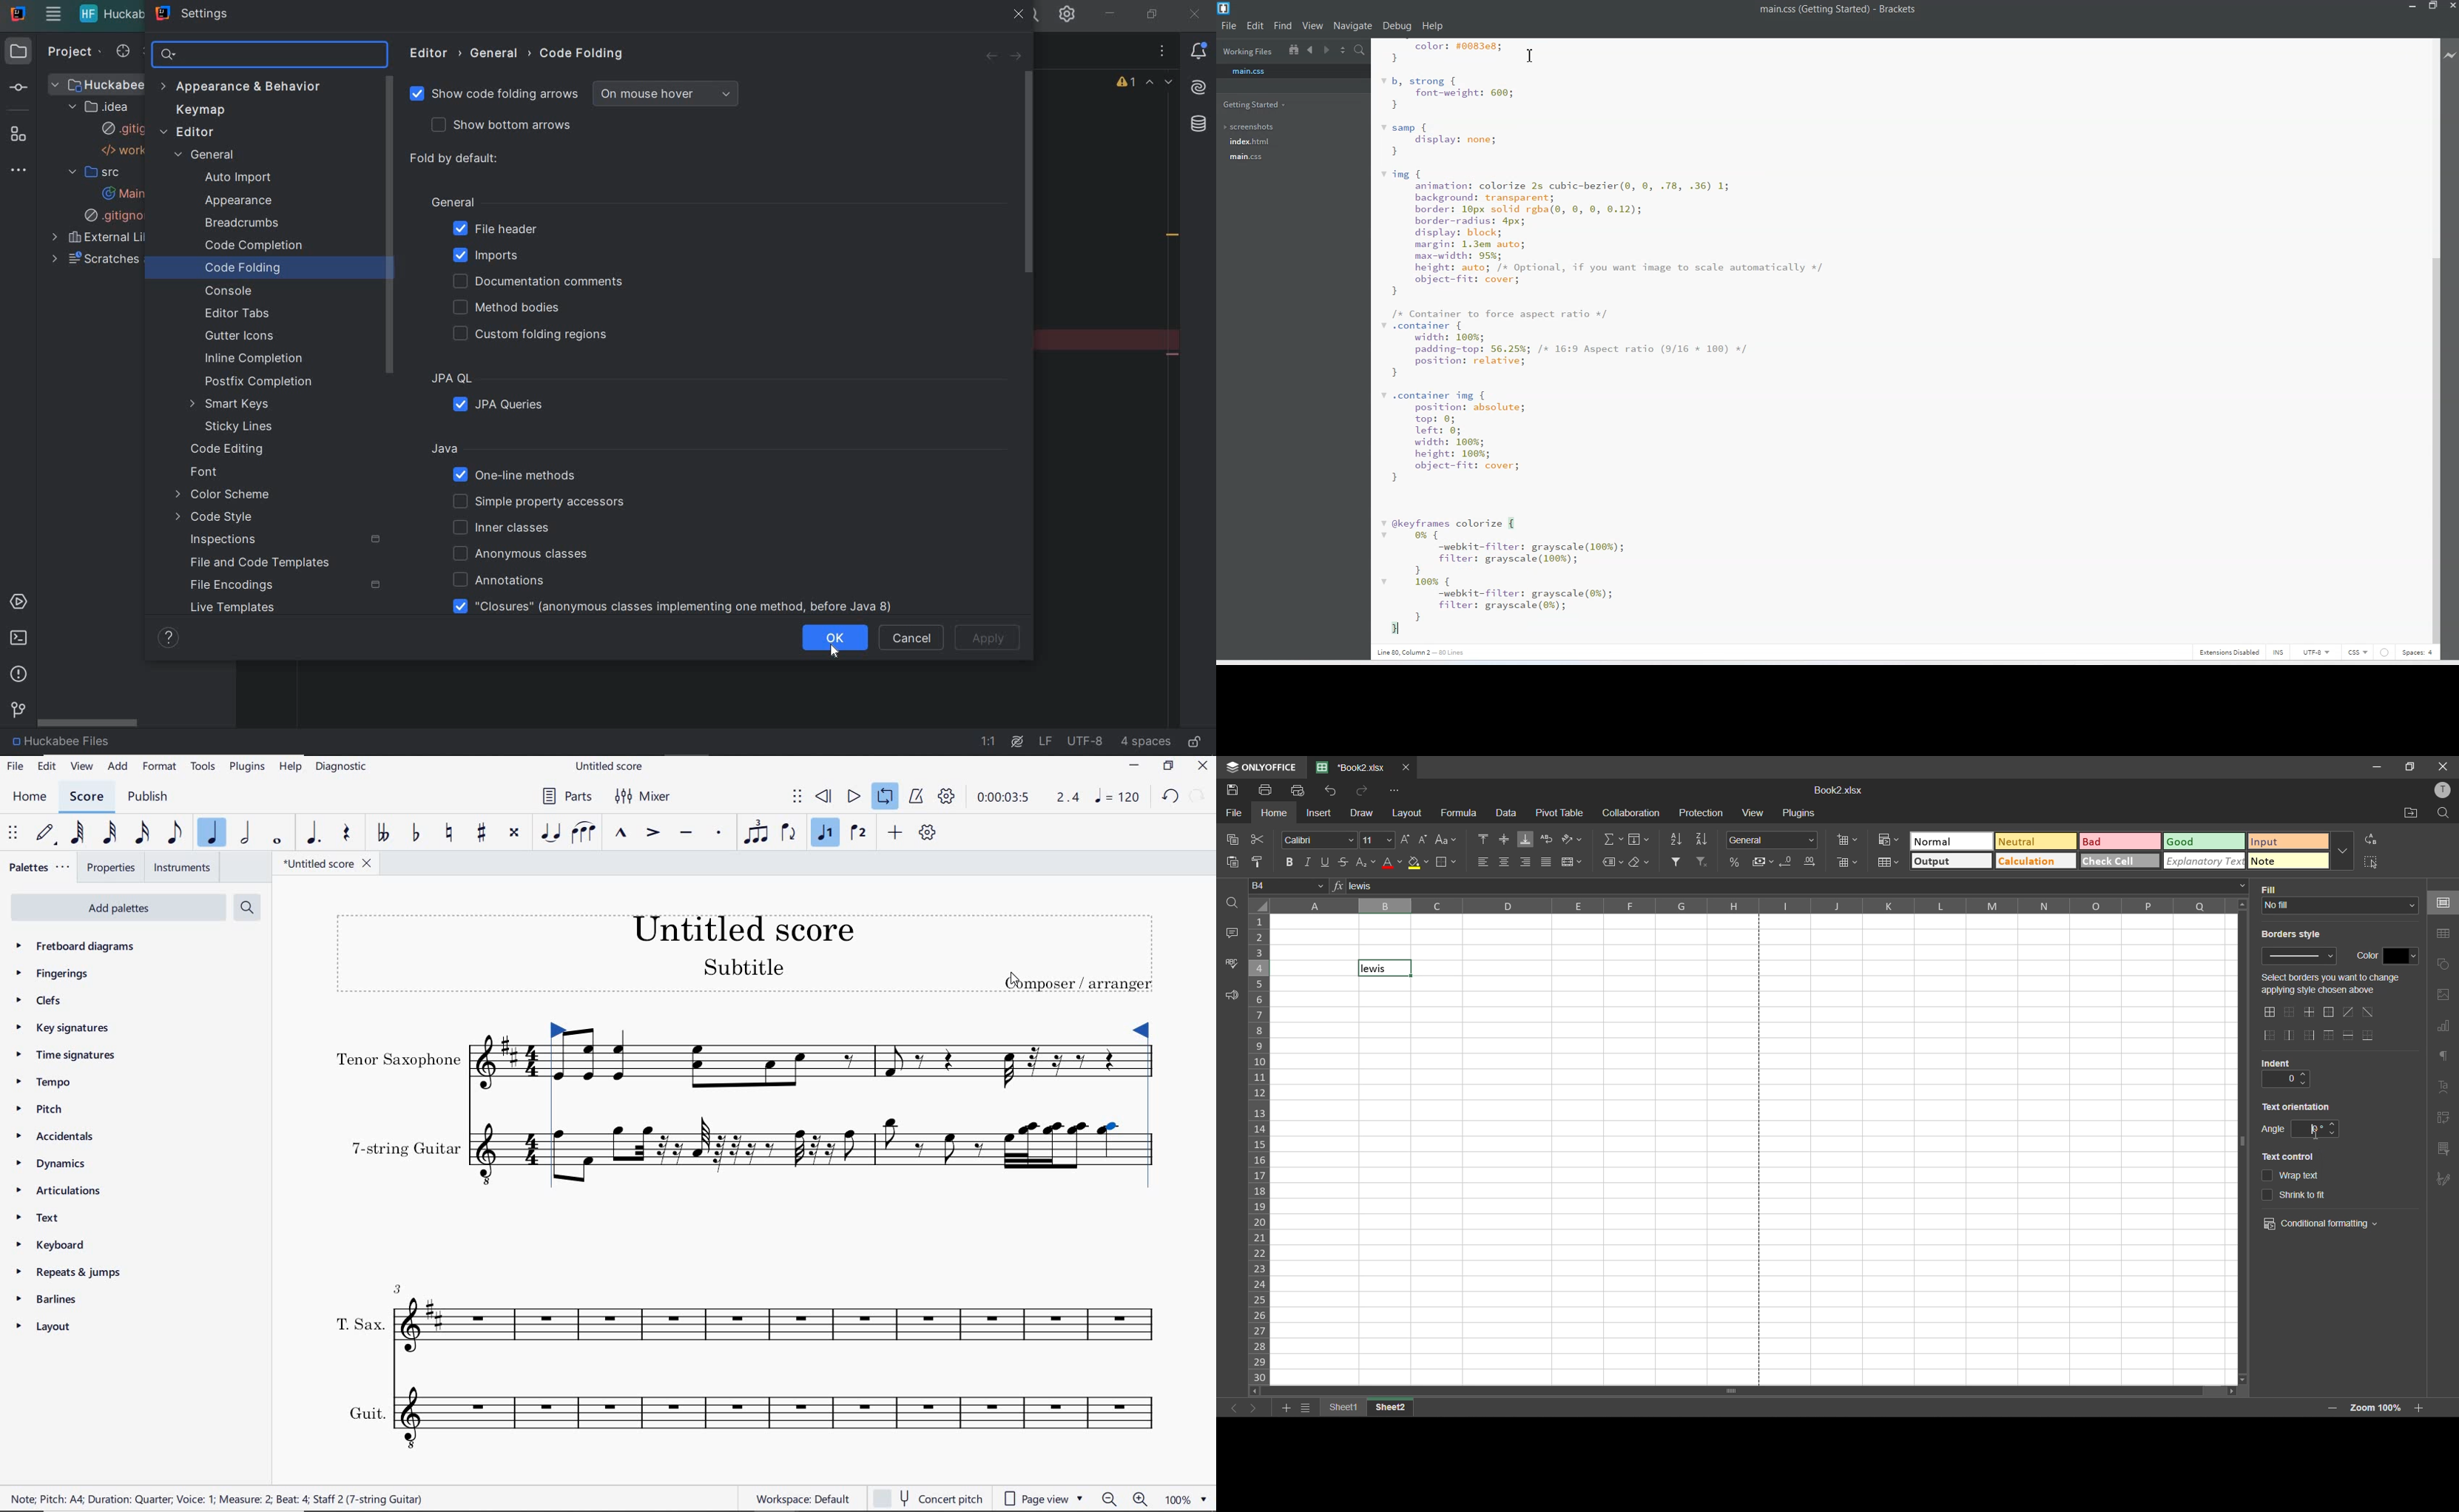 The height and width of the screenshot is (1512, 2464). Describe the element at coordinates (2443, 966) in the screenshot. I see `shapes` at that location.